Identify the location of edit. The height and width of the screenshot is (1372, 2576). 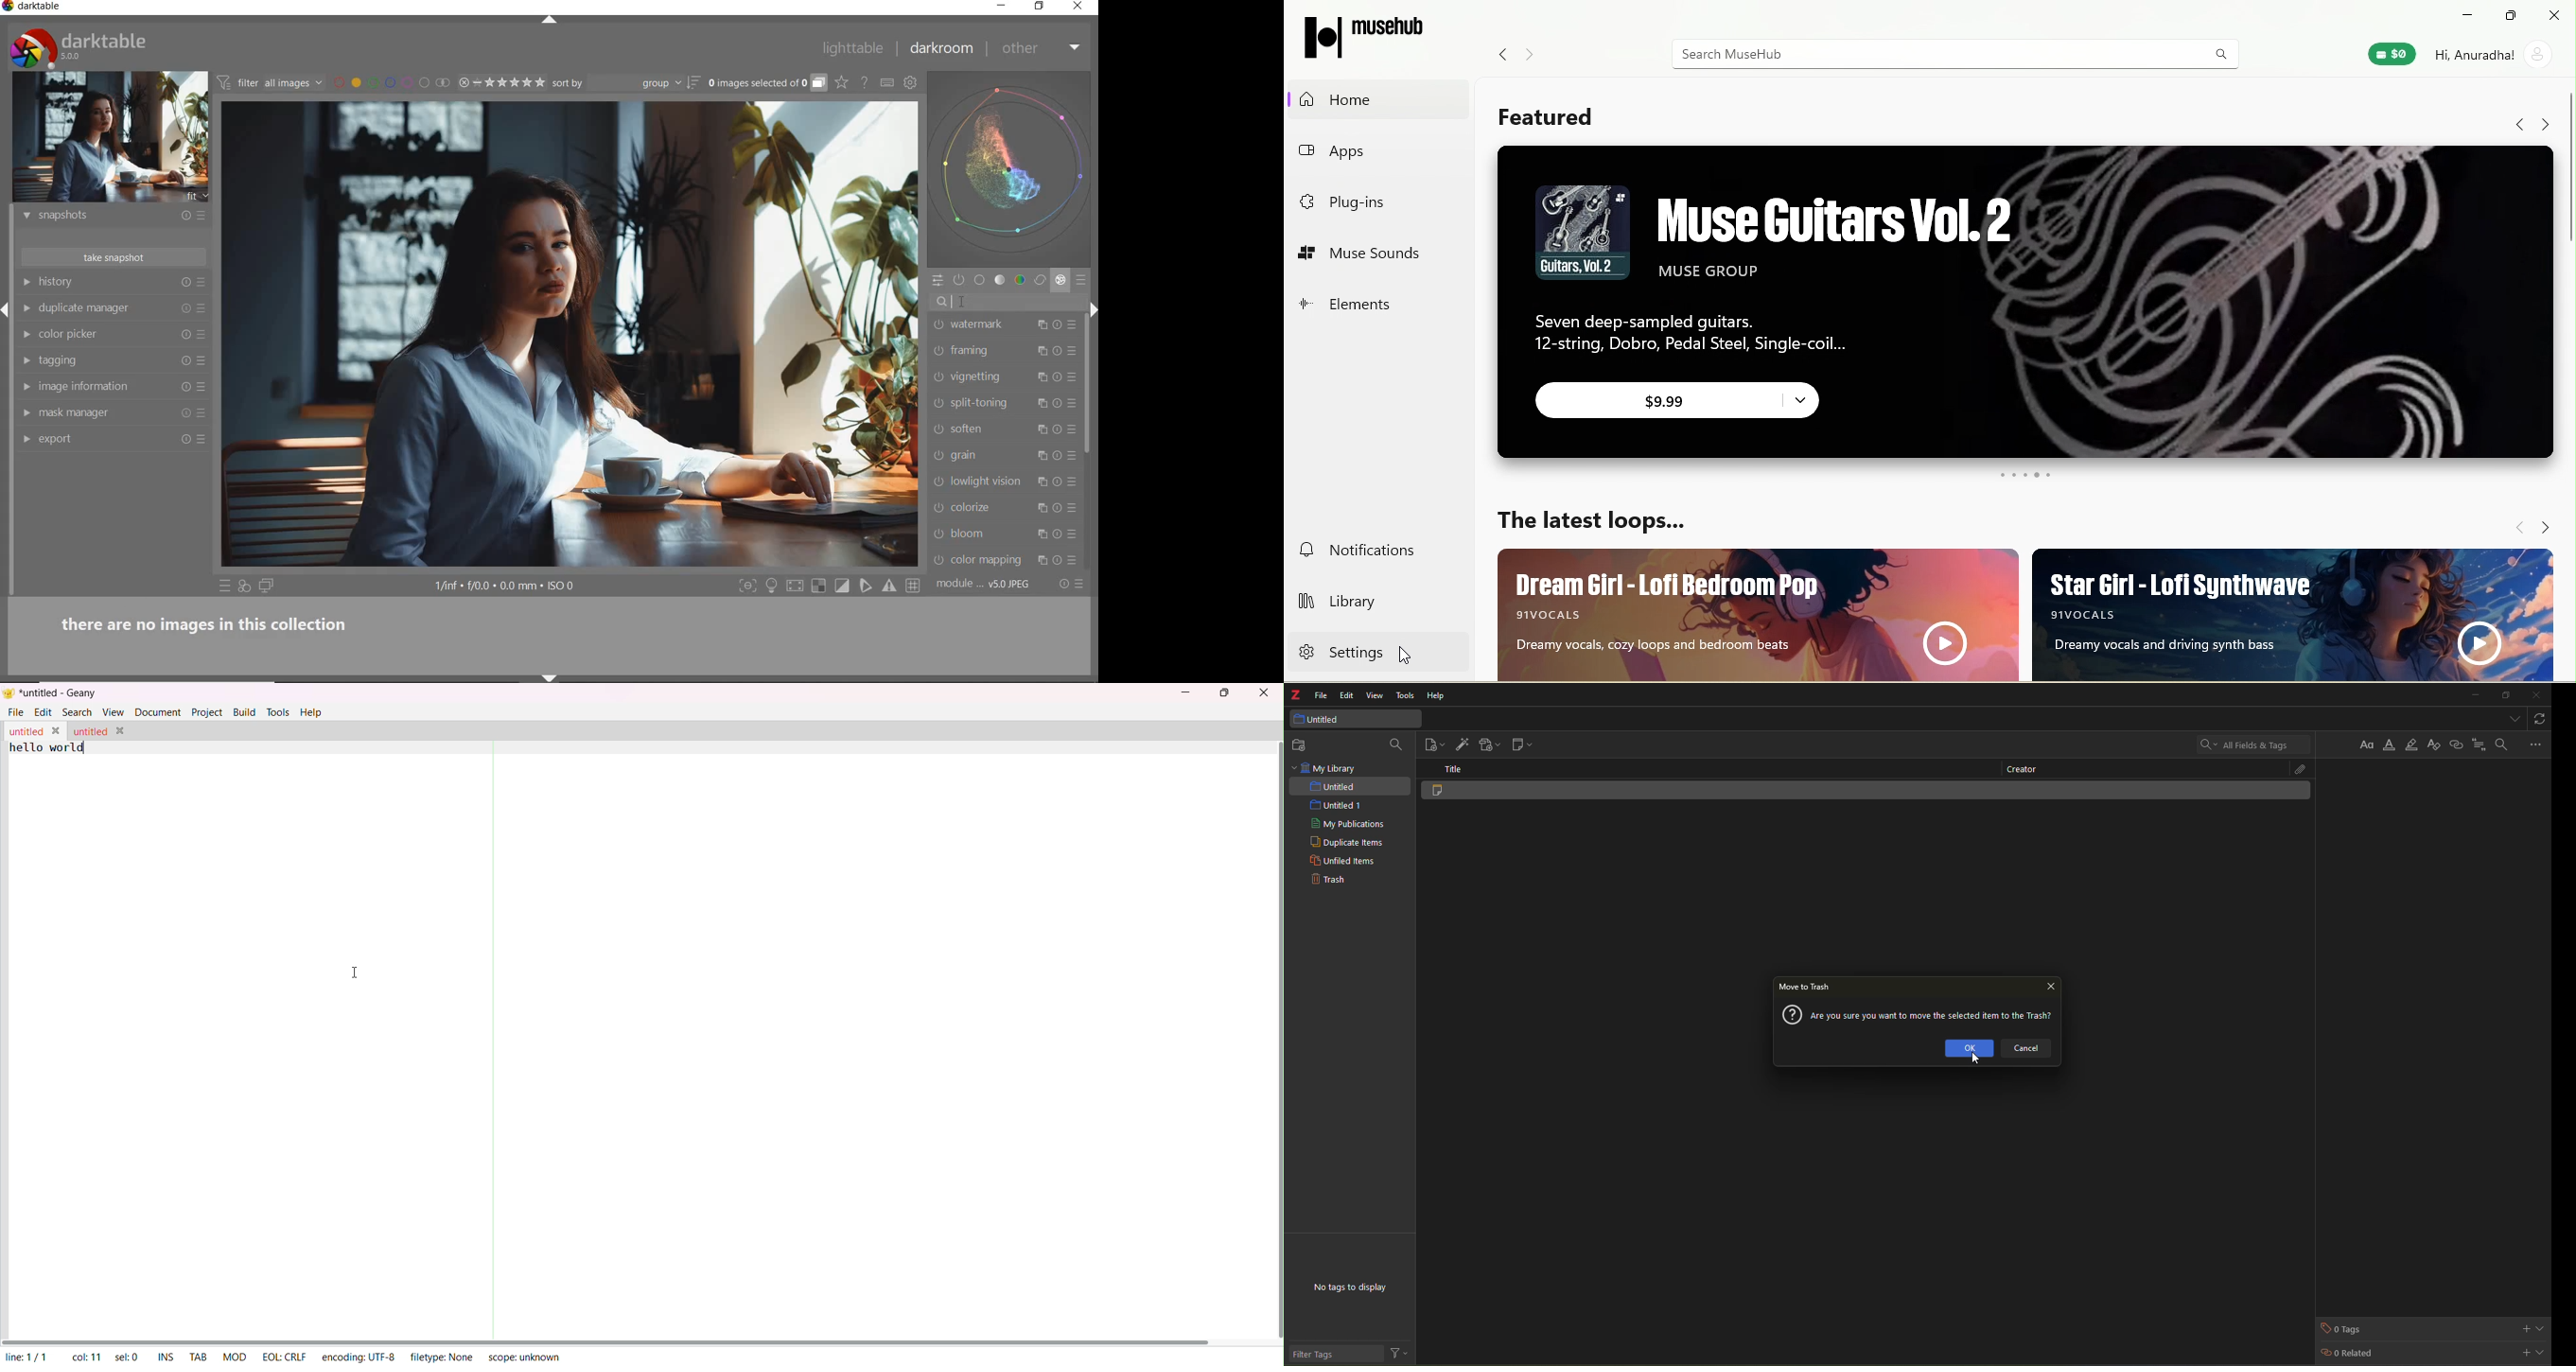
(1347, 696).